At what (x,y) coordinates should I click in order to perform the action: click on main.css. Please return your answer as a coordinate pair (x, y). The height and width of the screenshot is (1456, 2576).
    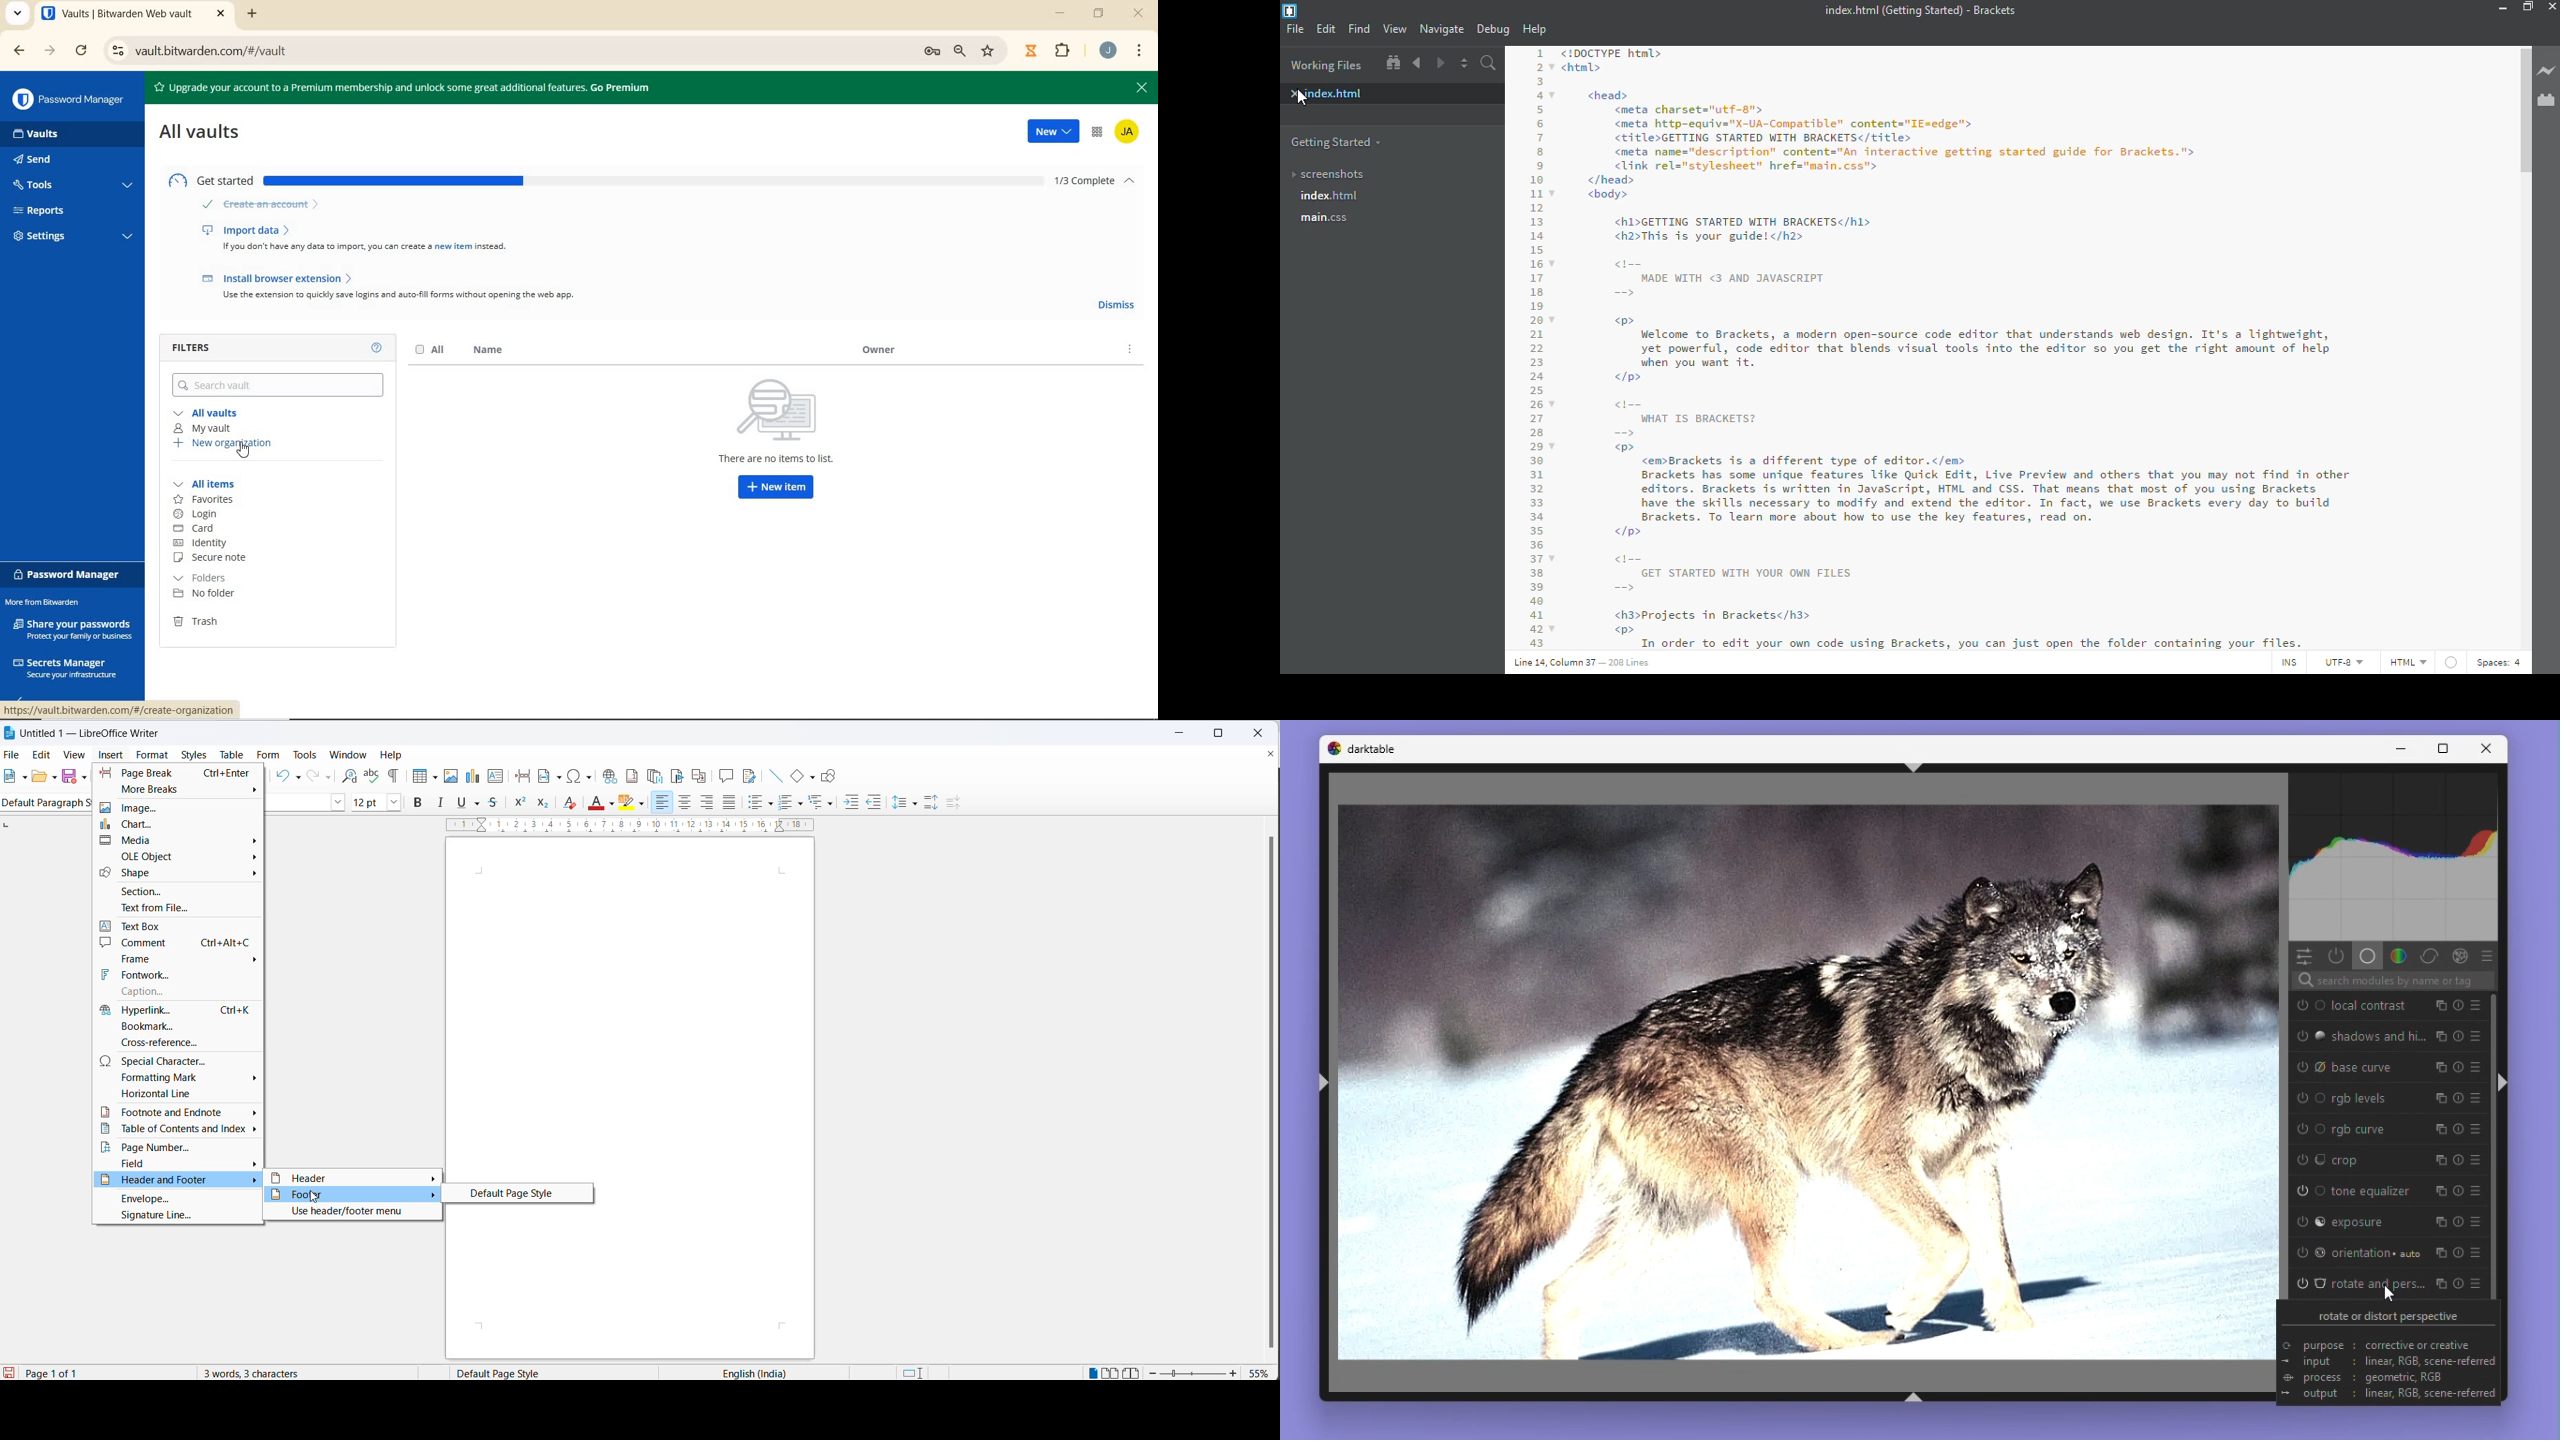
    Looking at the image, I should click on (1328, 218).